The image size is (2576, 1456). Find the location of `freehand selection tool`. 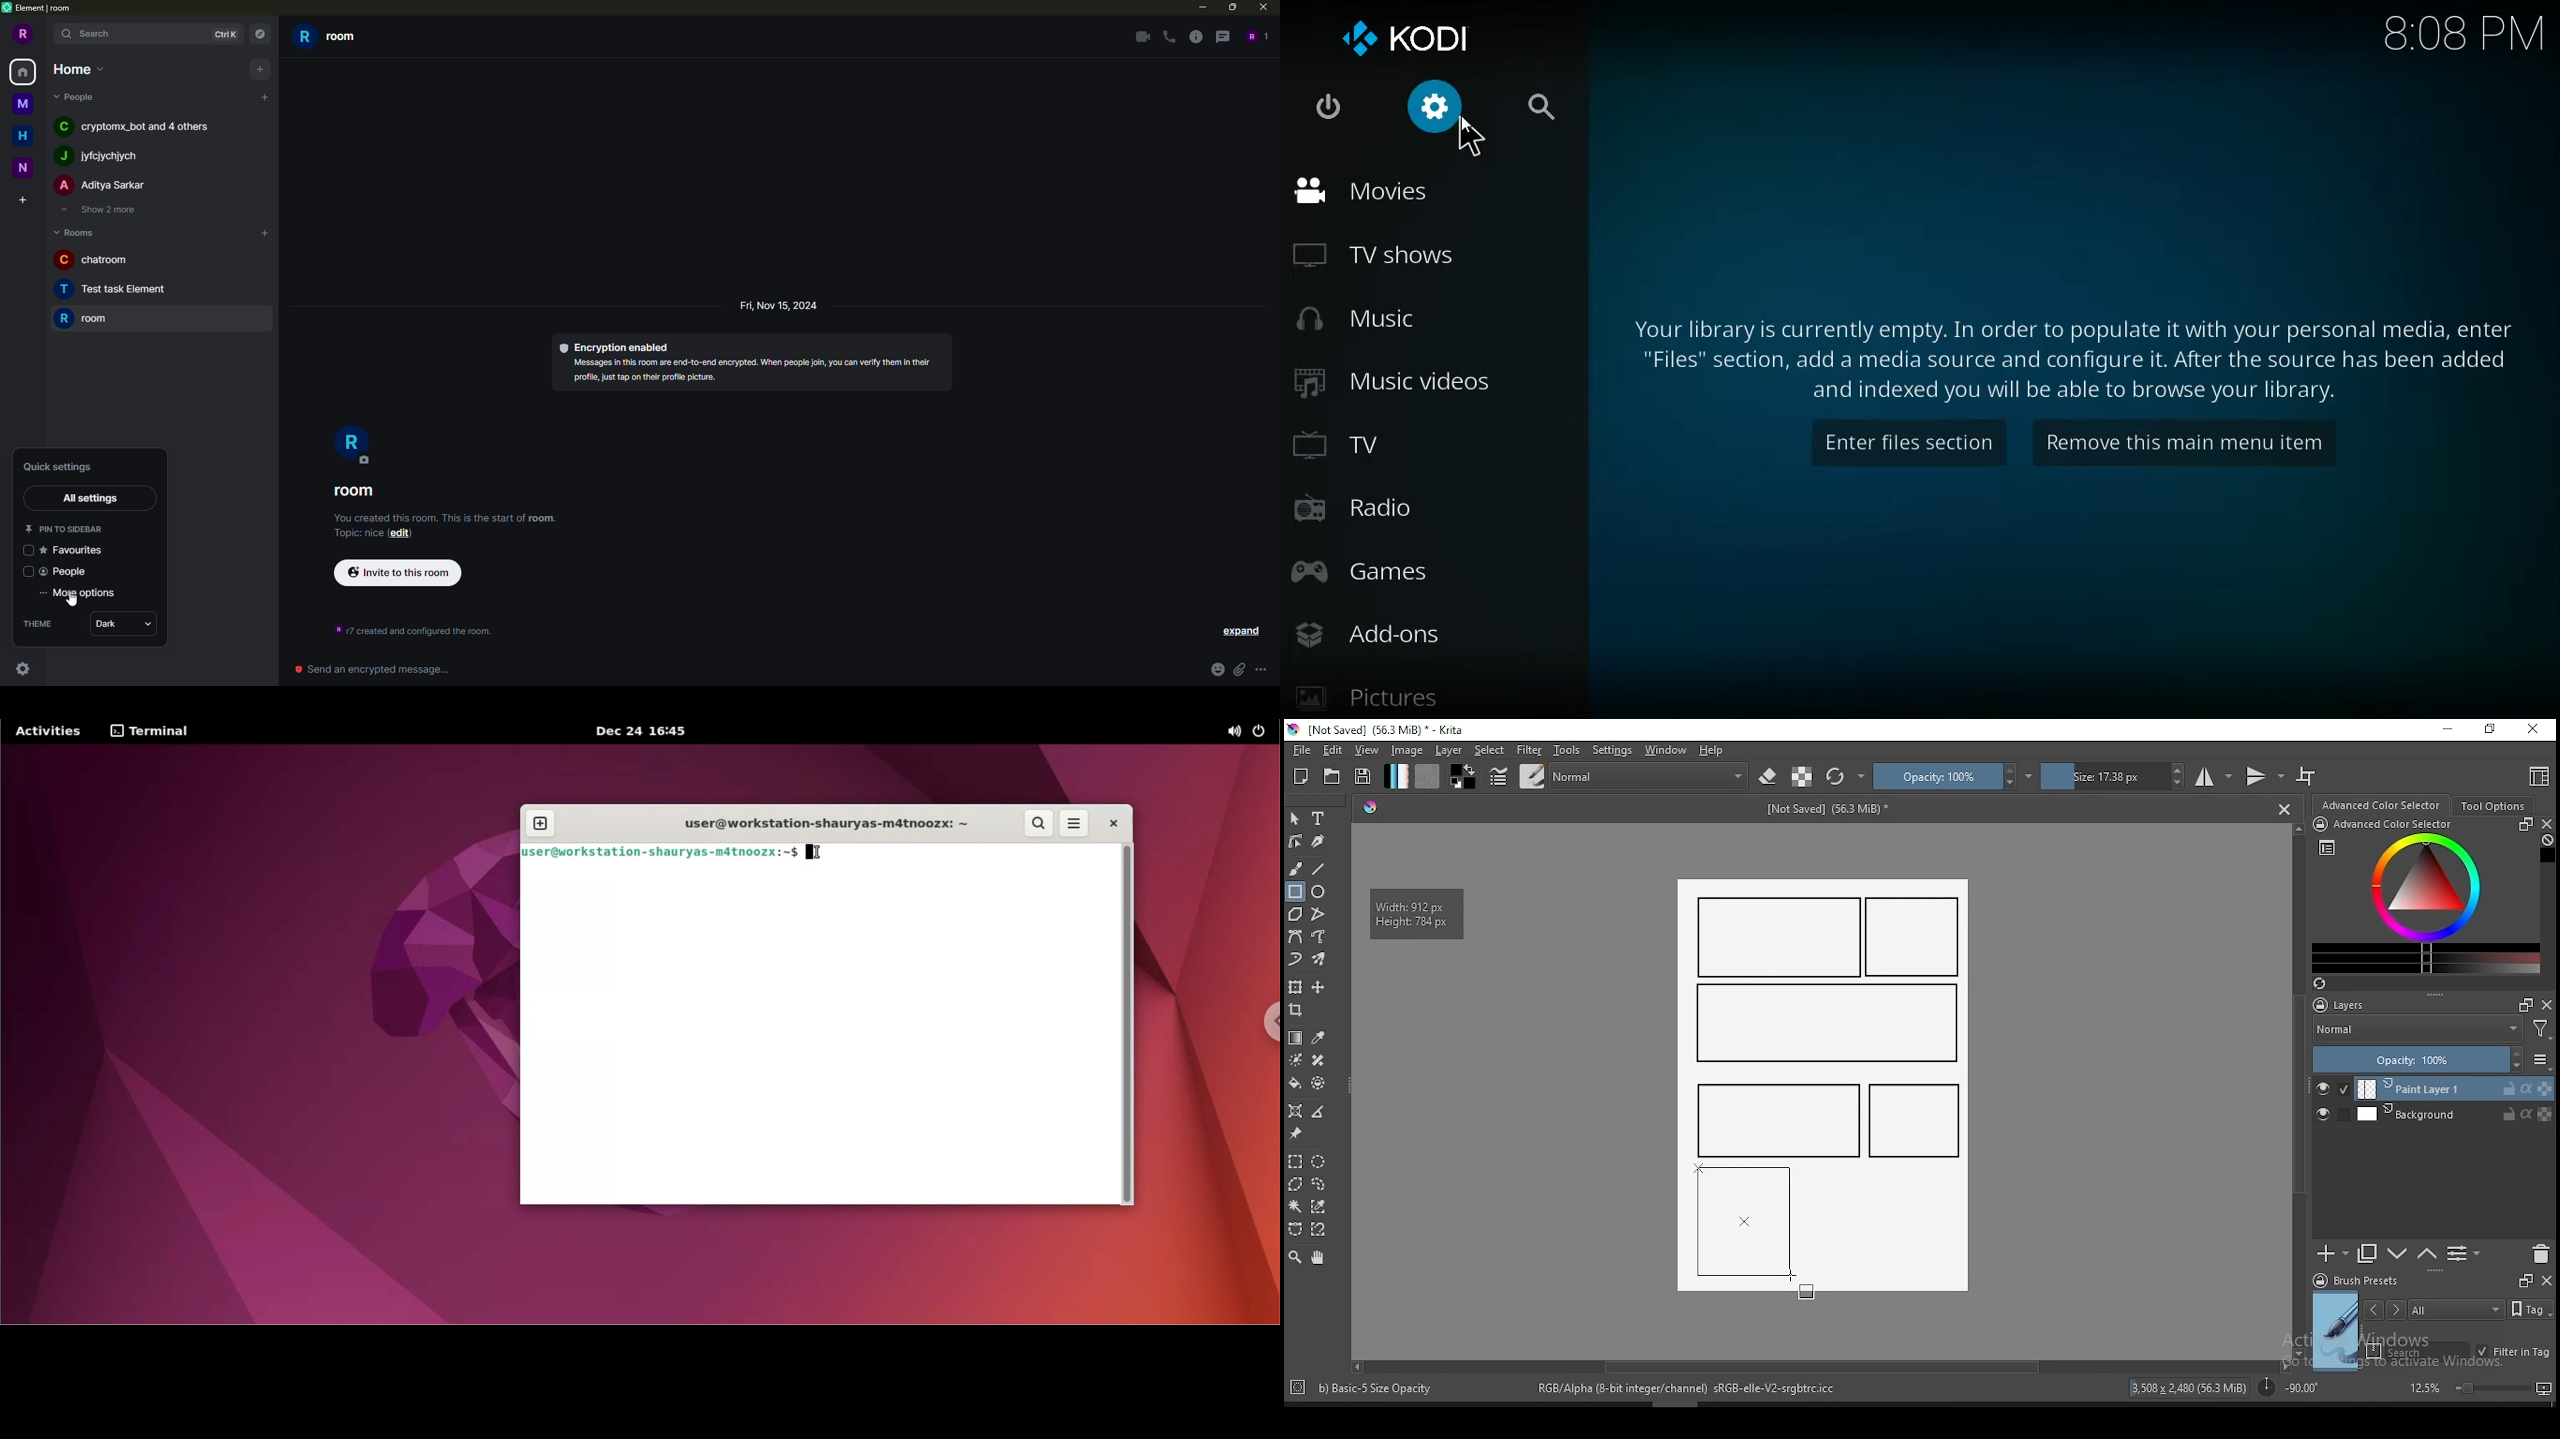

freehand selection tool is located at coordinates (1319, 1184).